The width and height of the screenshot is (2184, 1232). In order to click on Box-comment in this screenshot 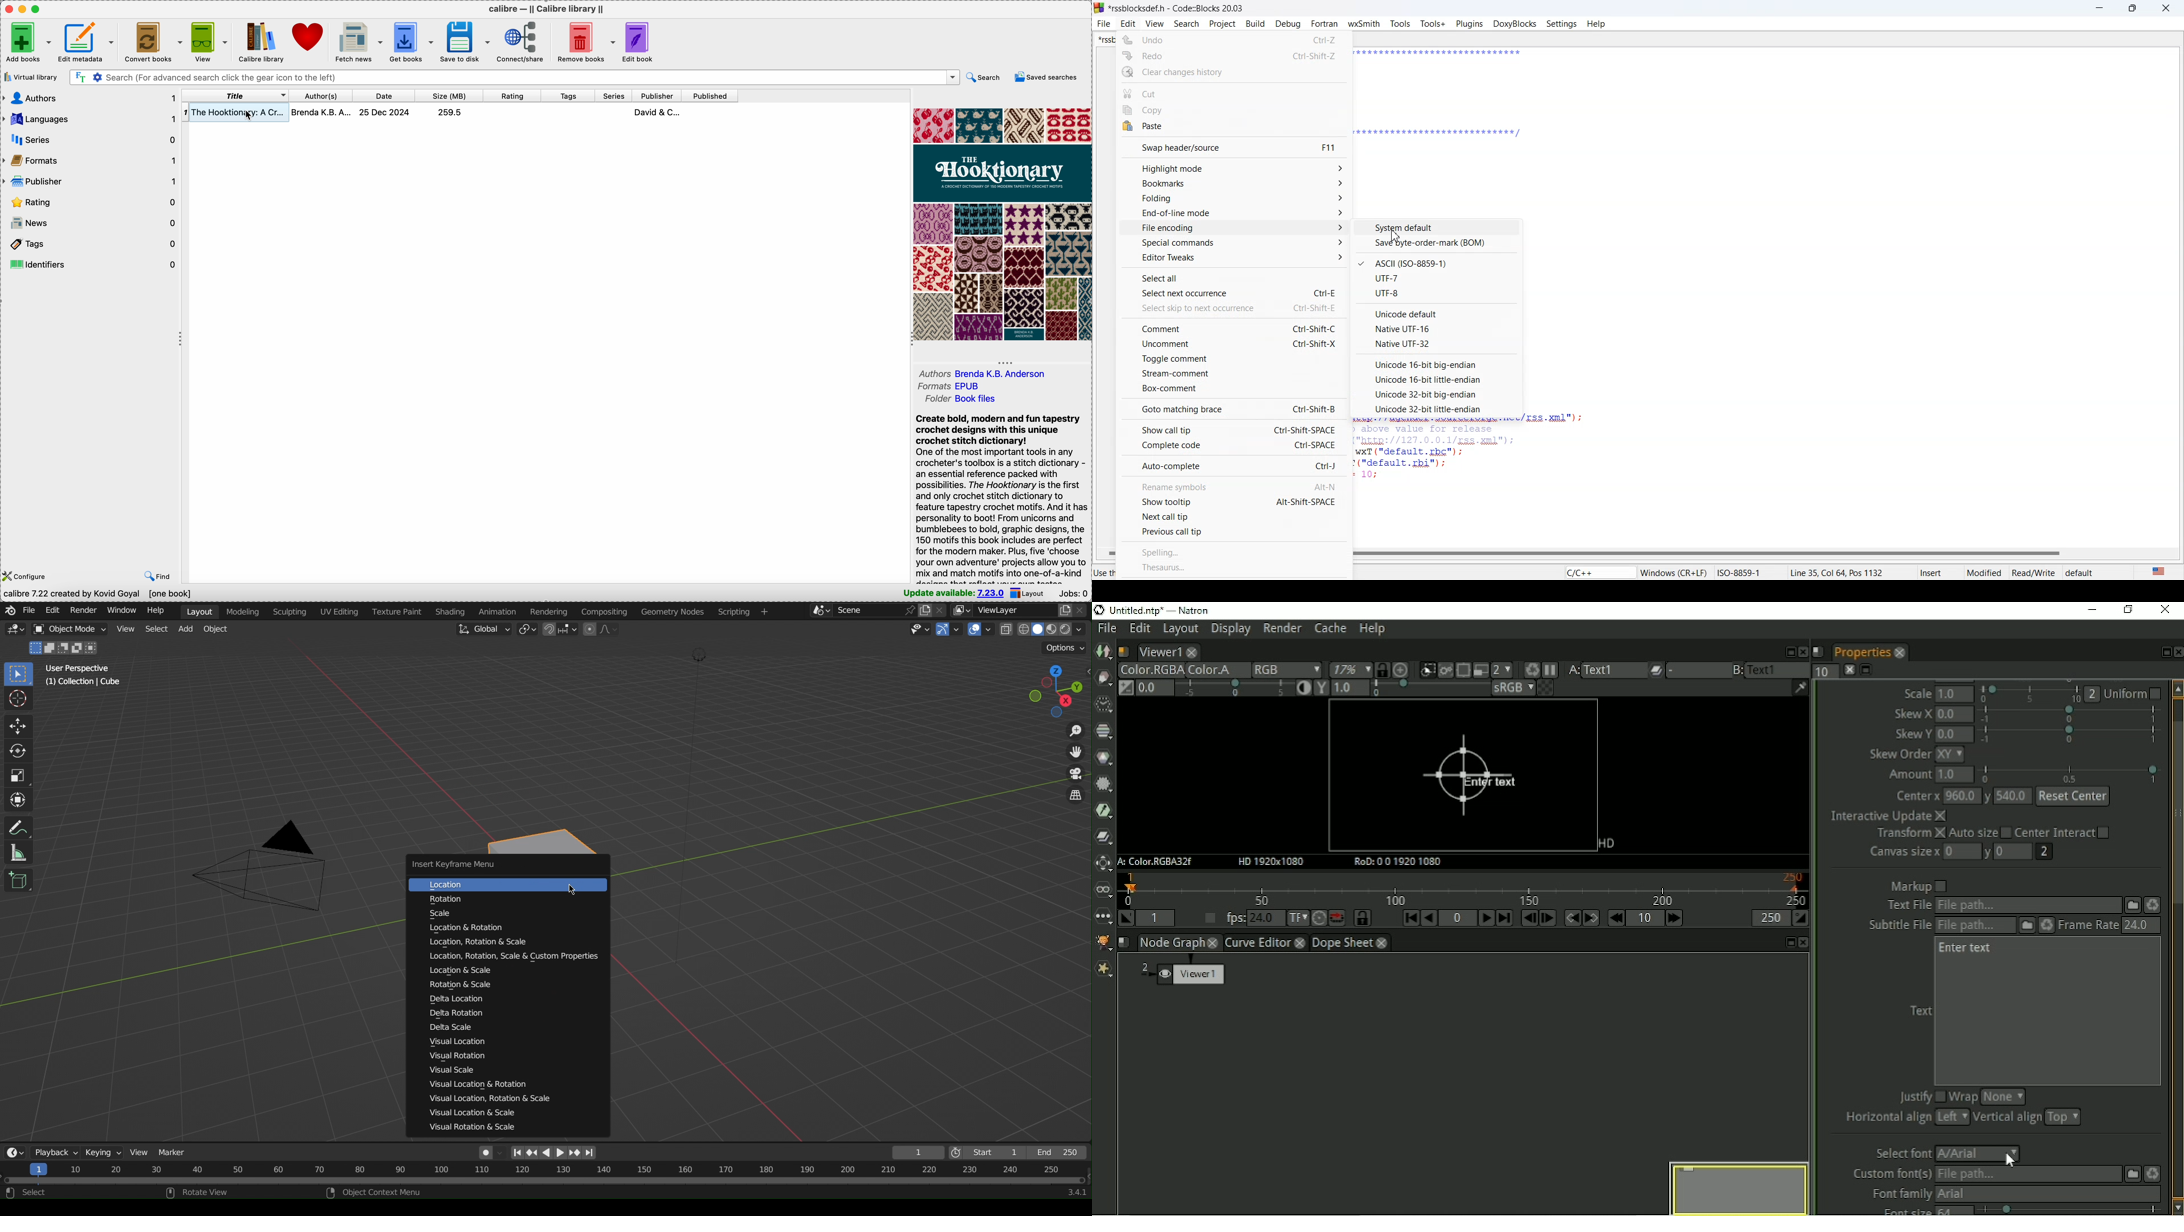, I will do `click(1233, 388)`.